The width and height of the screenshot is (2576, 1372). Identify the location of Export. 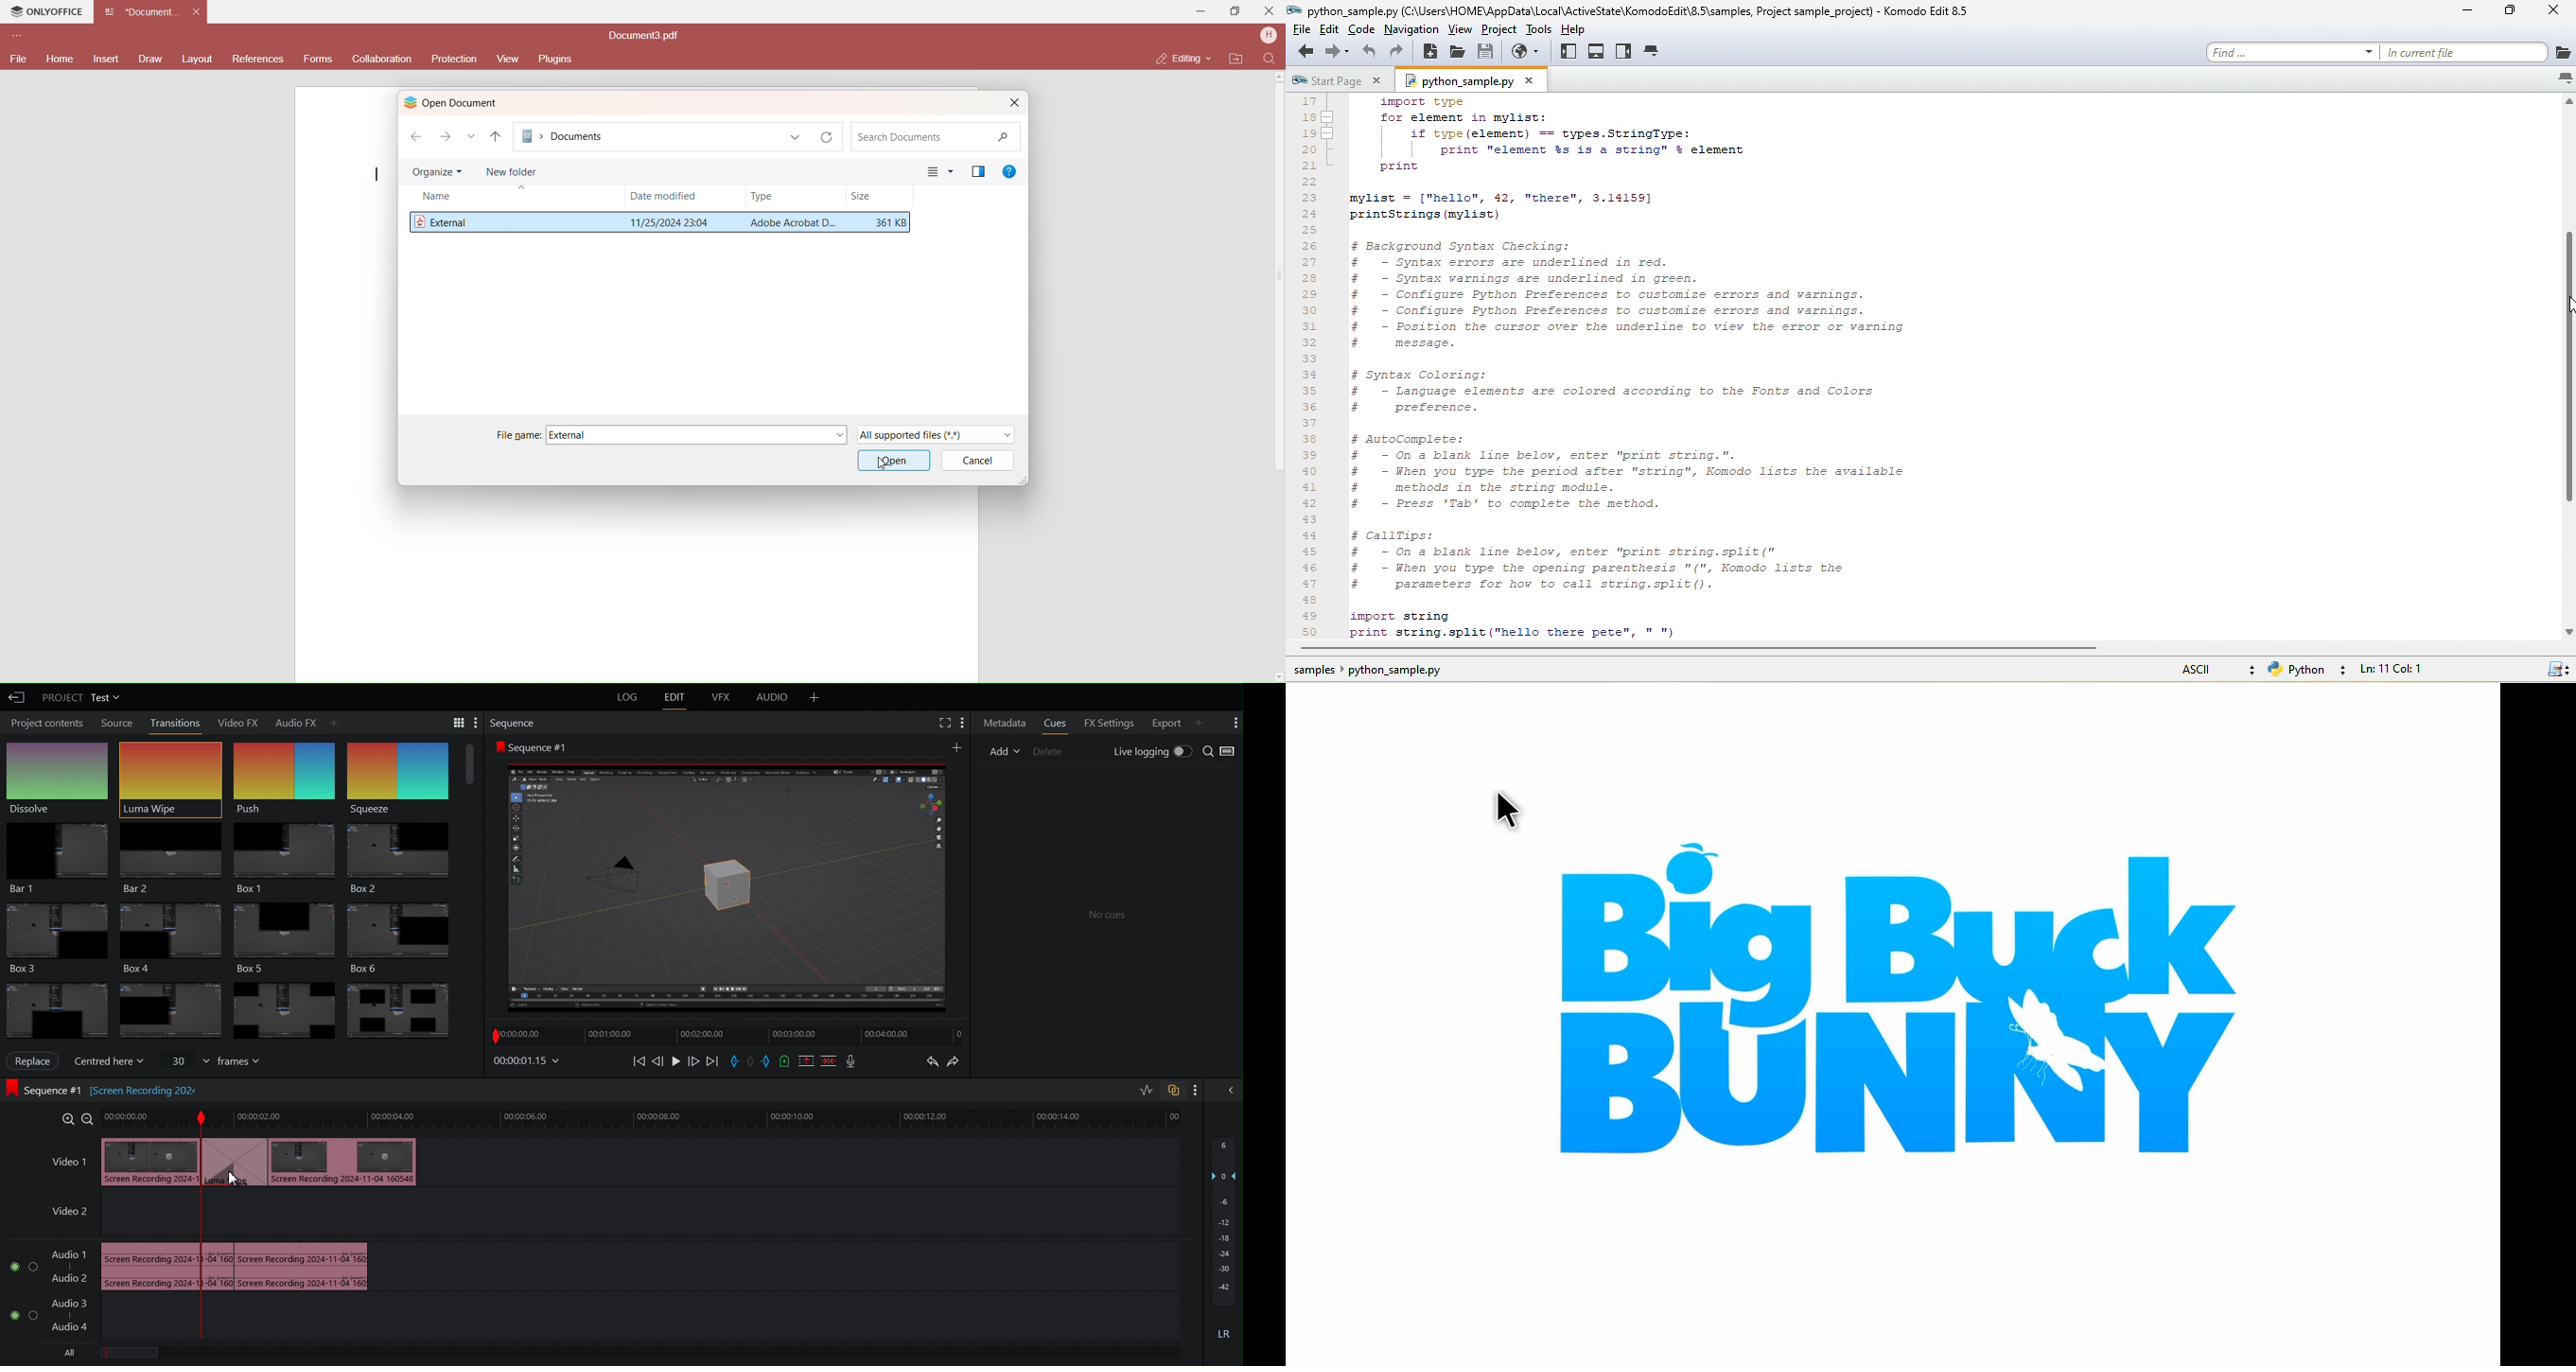
(1167, 723).